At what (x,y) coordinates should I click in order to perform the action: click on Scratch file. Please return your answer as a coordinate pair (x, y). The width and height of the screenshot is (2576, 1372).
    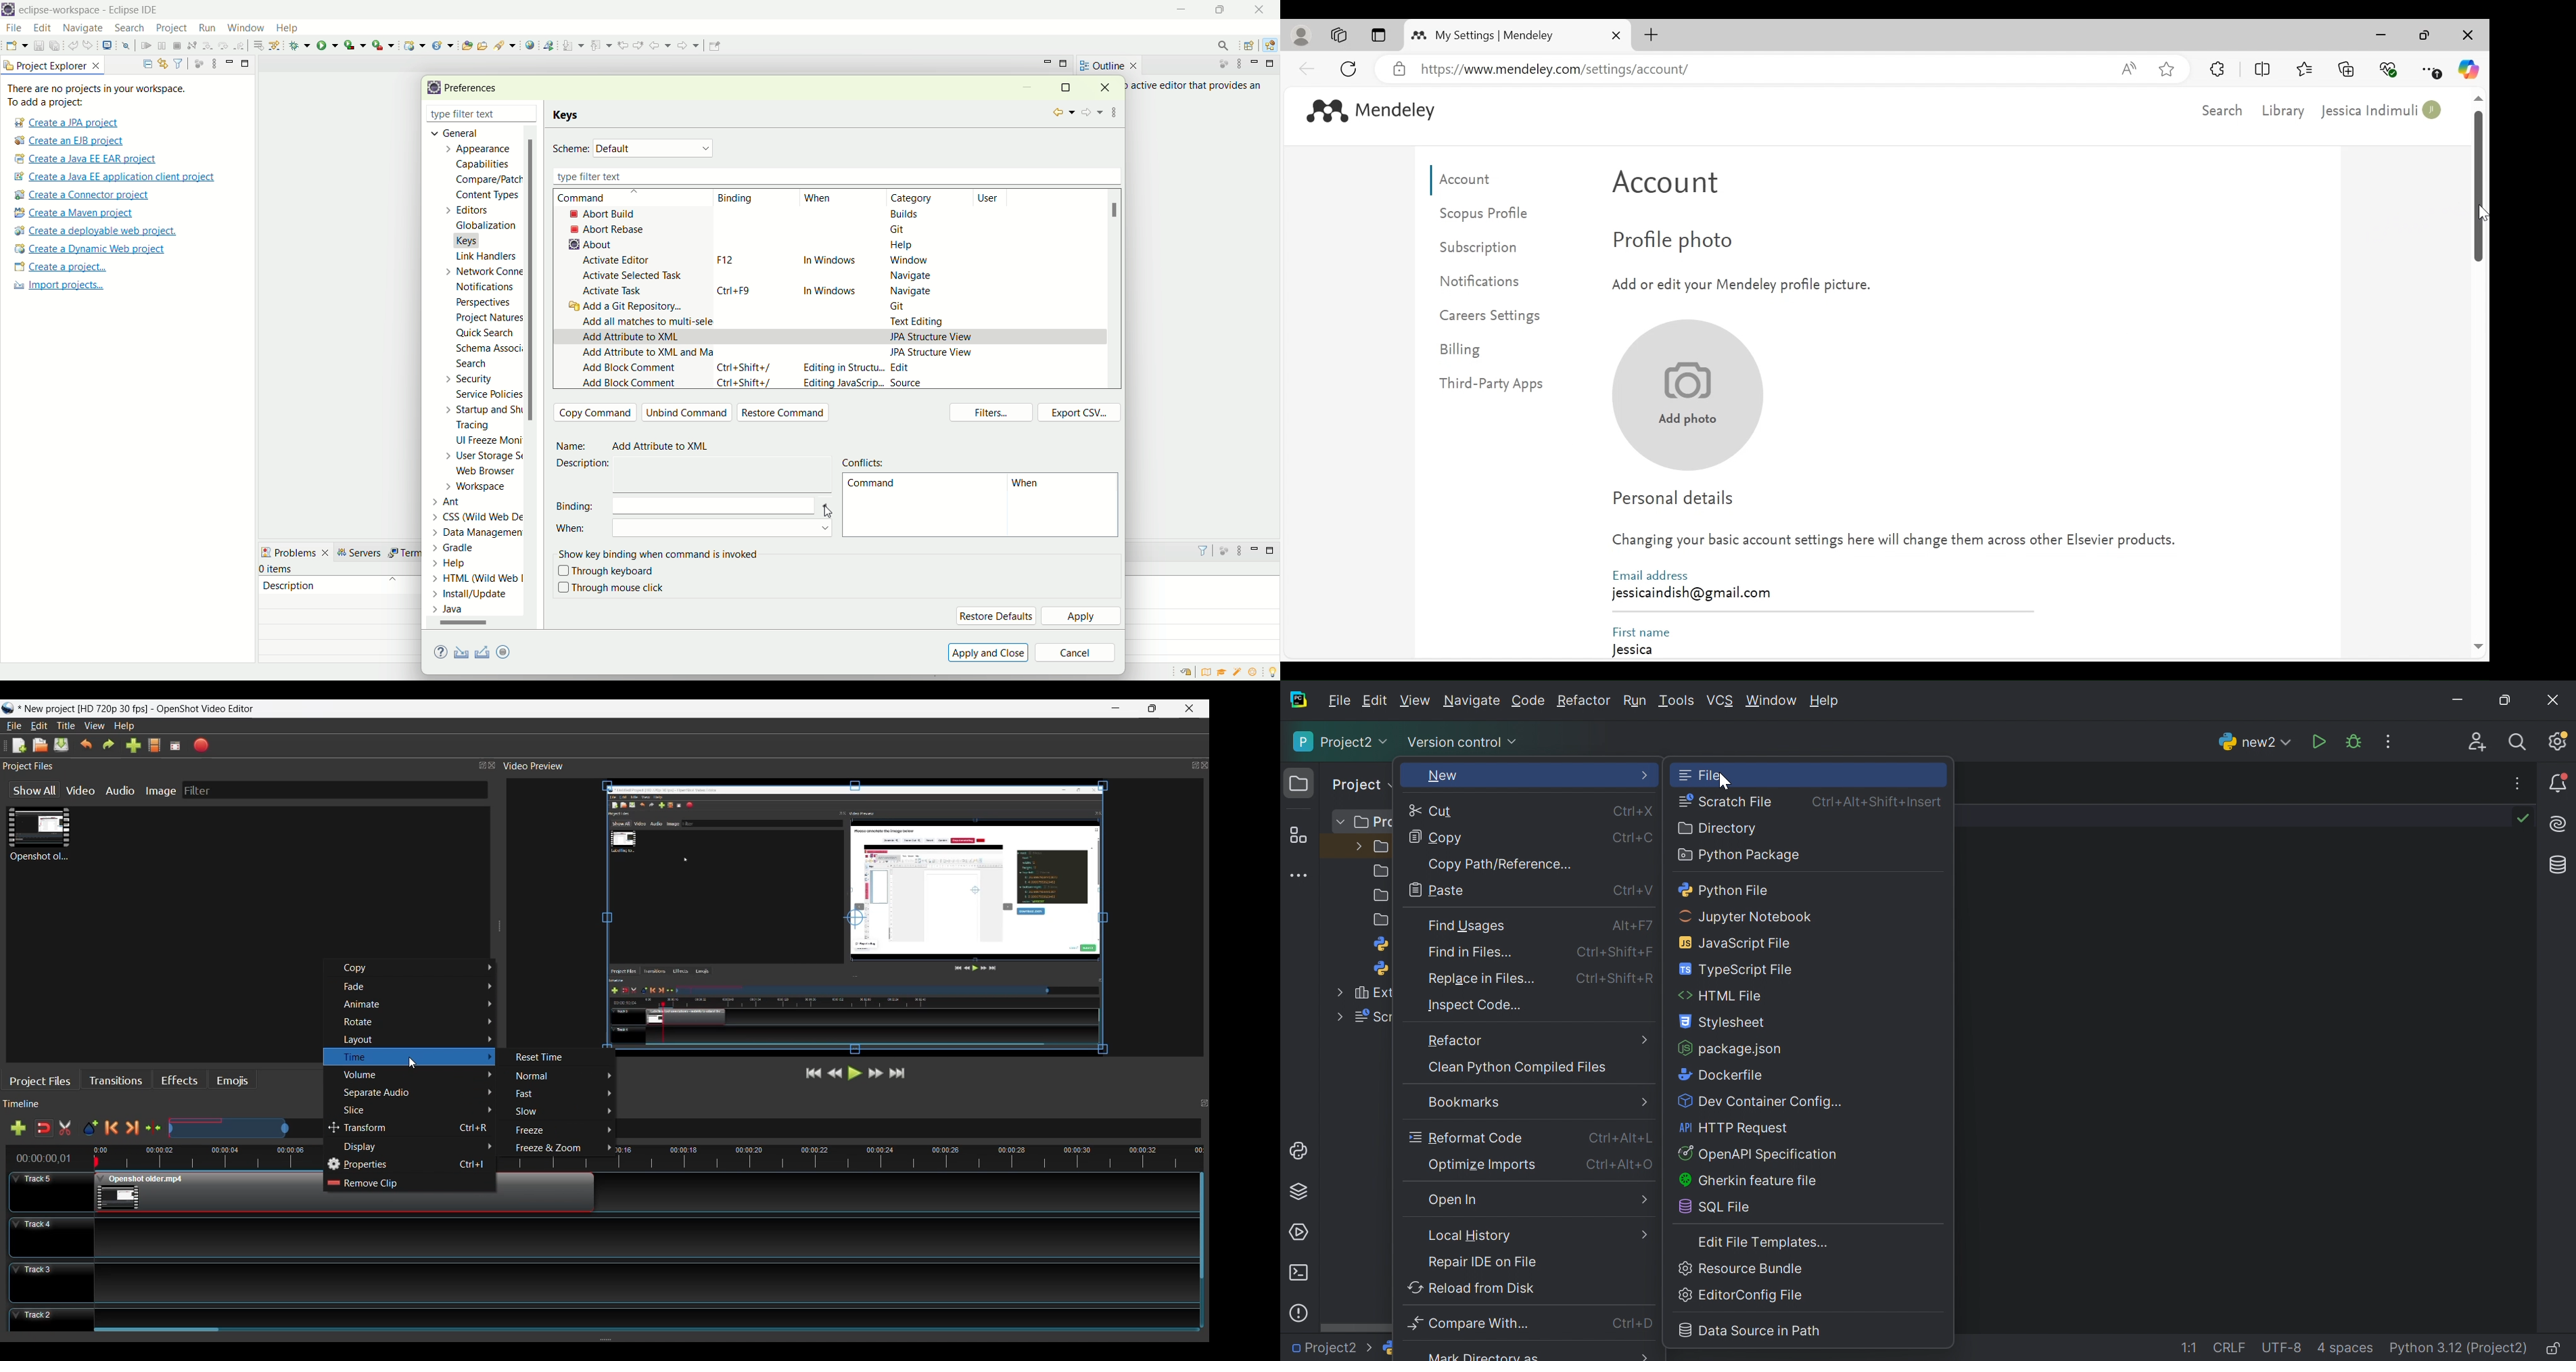
    Looking at the image, I should click on (1726, 800).